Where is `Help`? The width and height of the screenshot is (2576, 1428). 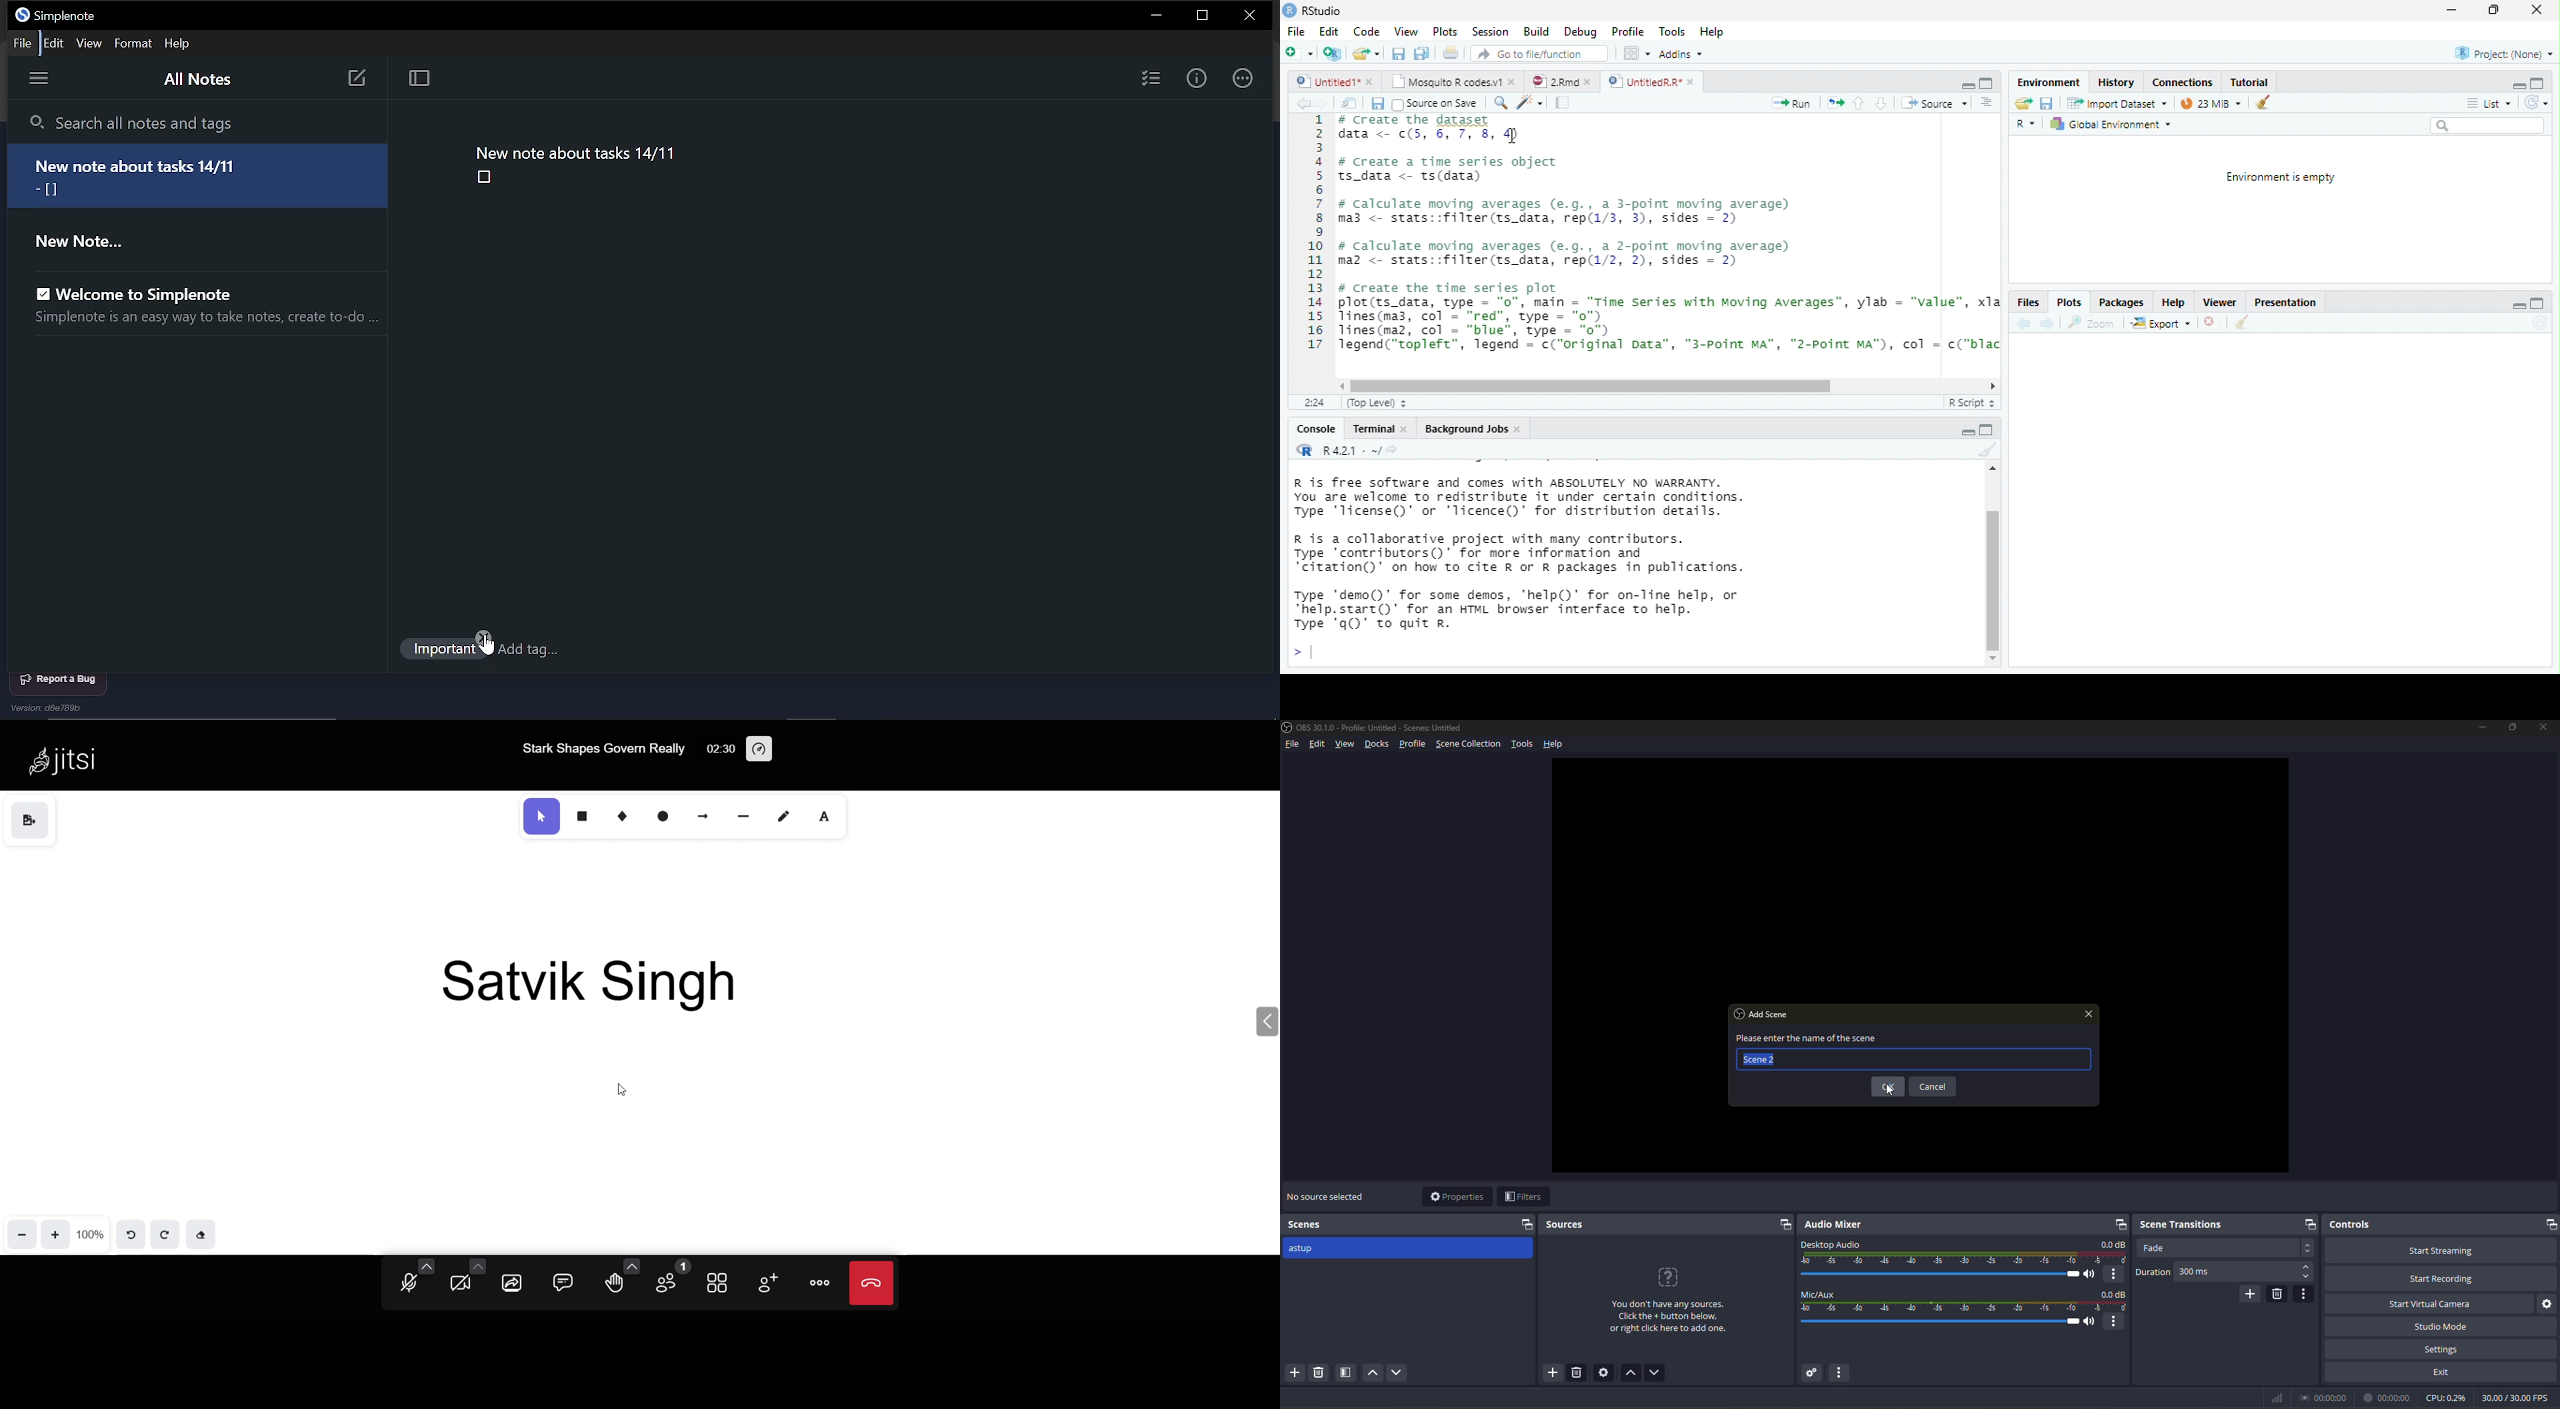 Help is located at coordinates (2171, 303).